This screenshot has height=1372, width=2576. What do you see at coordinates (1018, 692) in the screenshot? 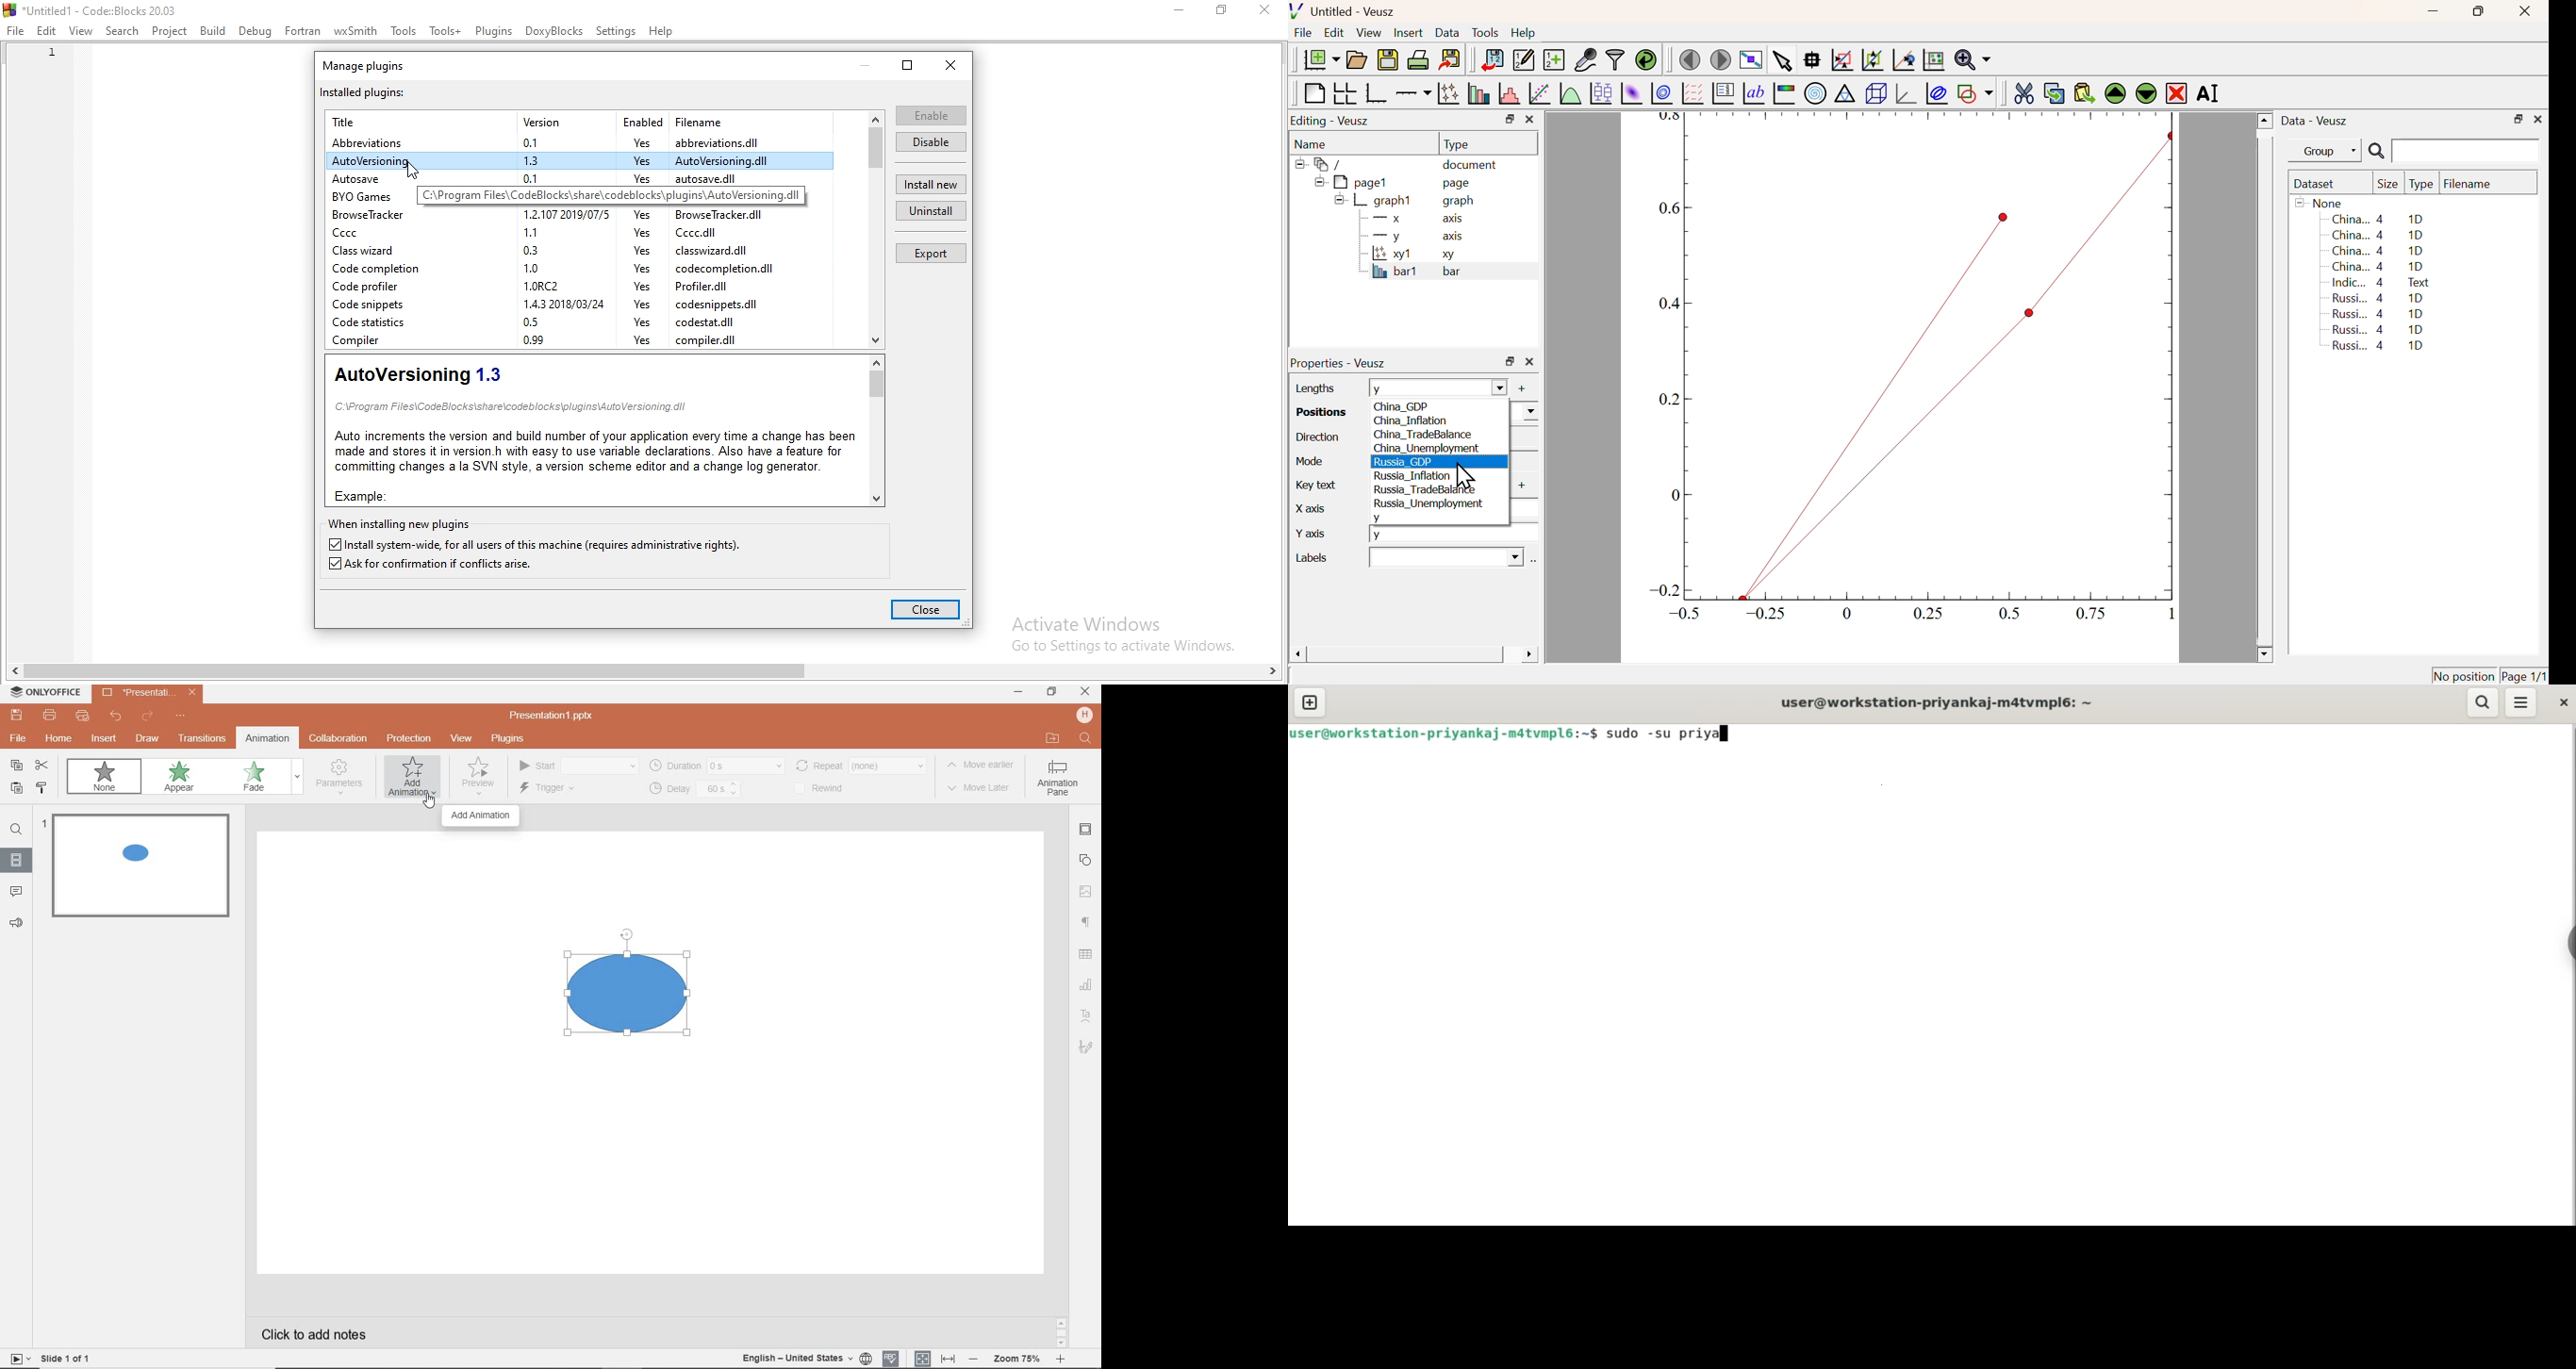
I see `MINIMIZE` at bounding box center [1018, 692].